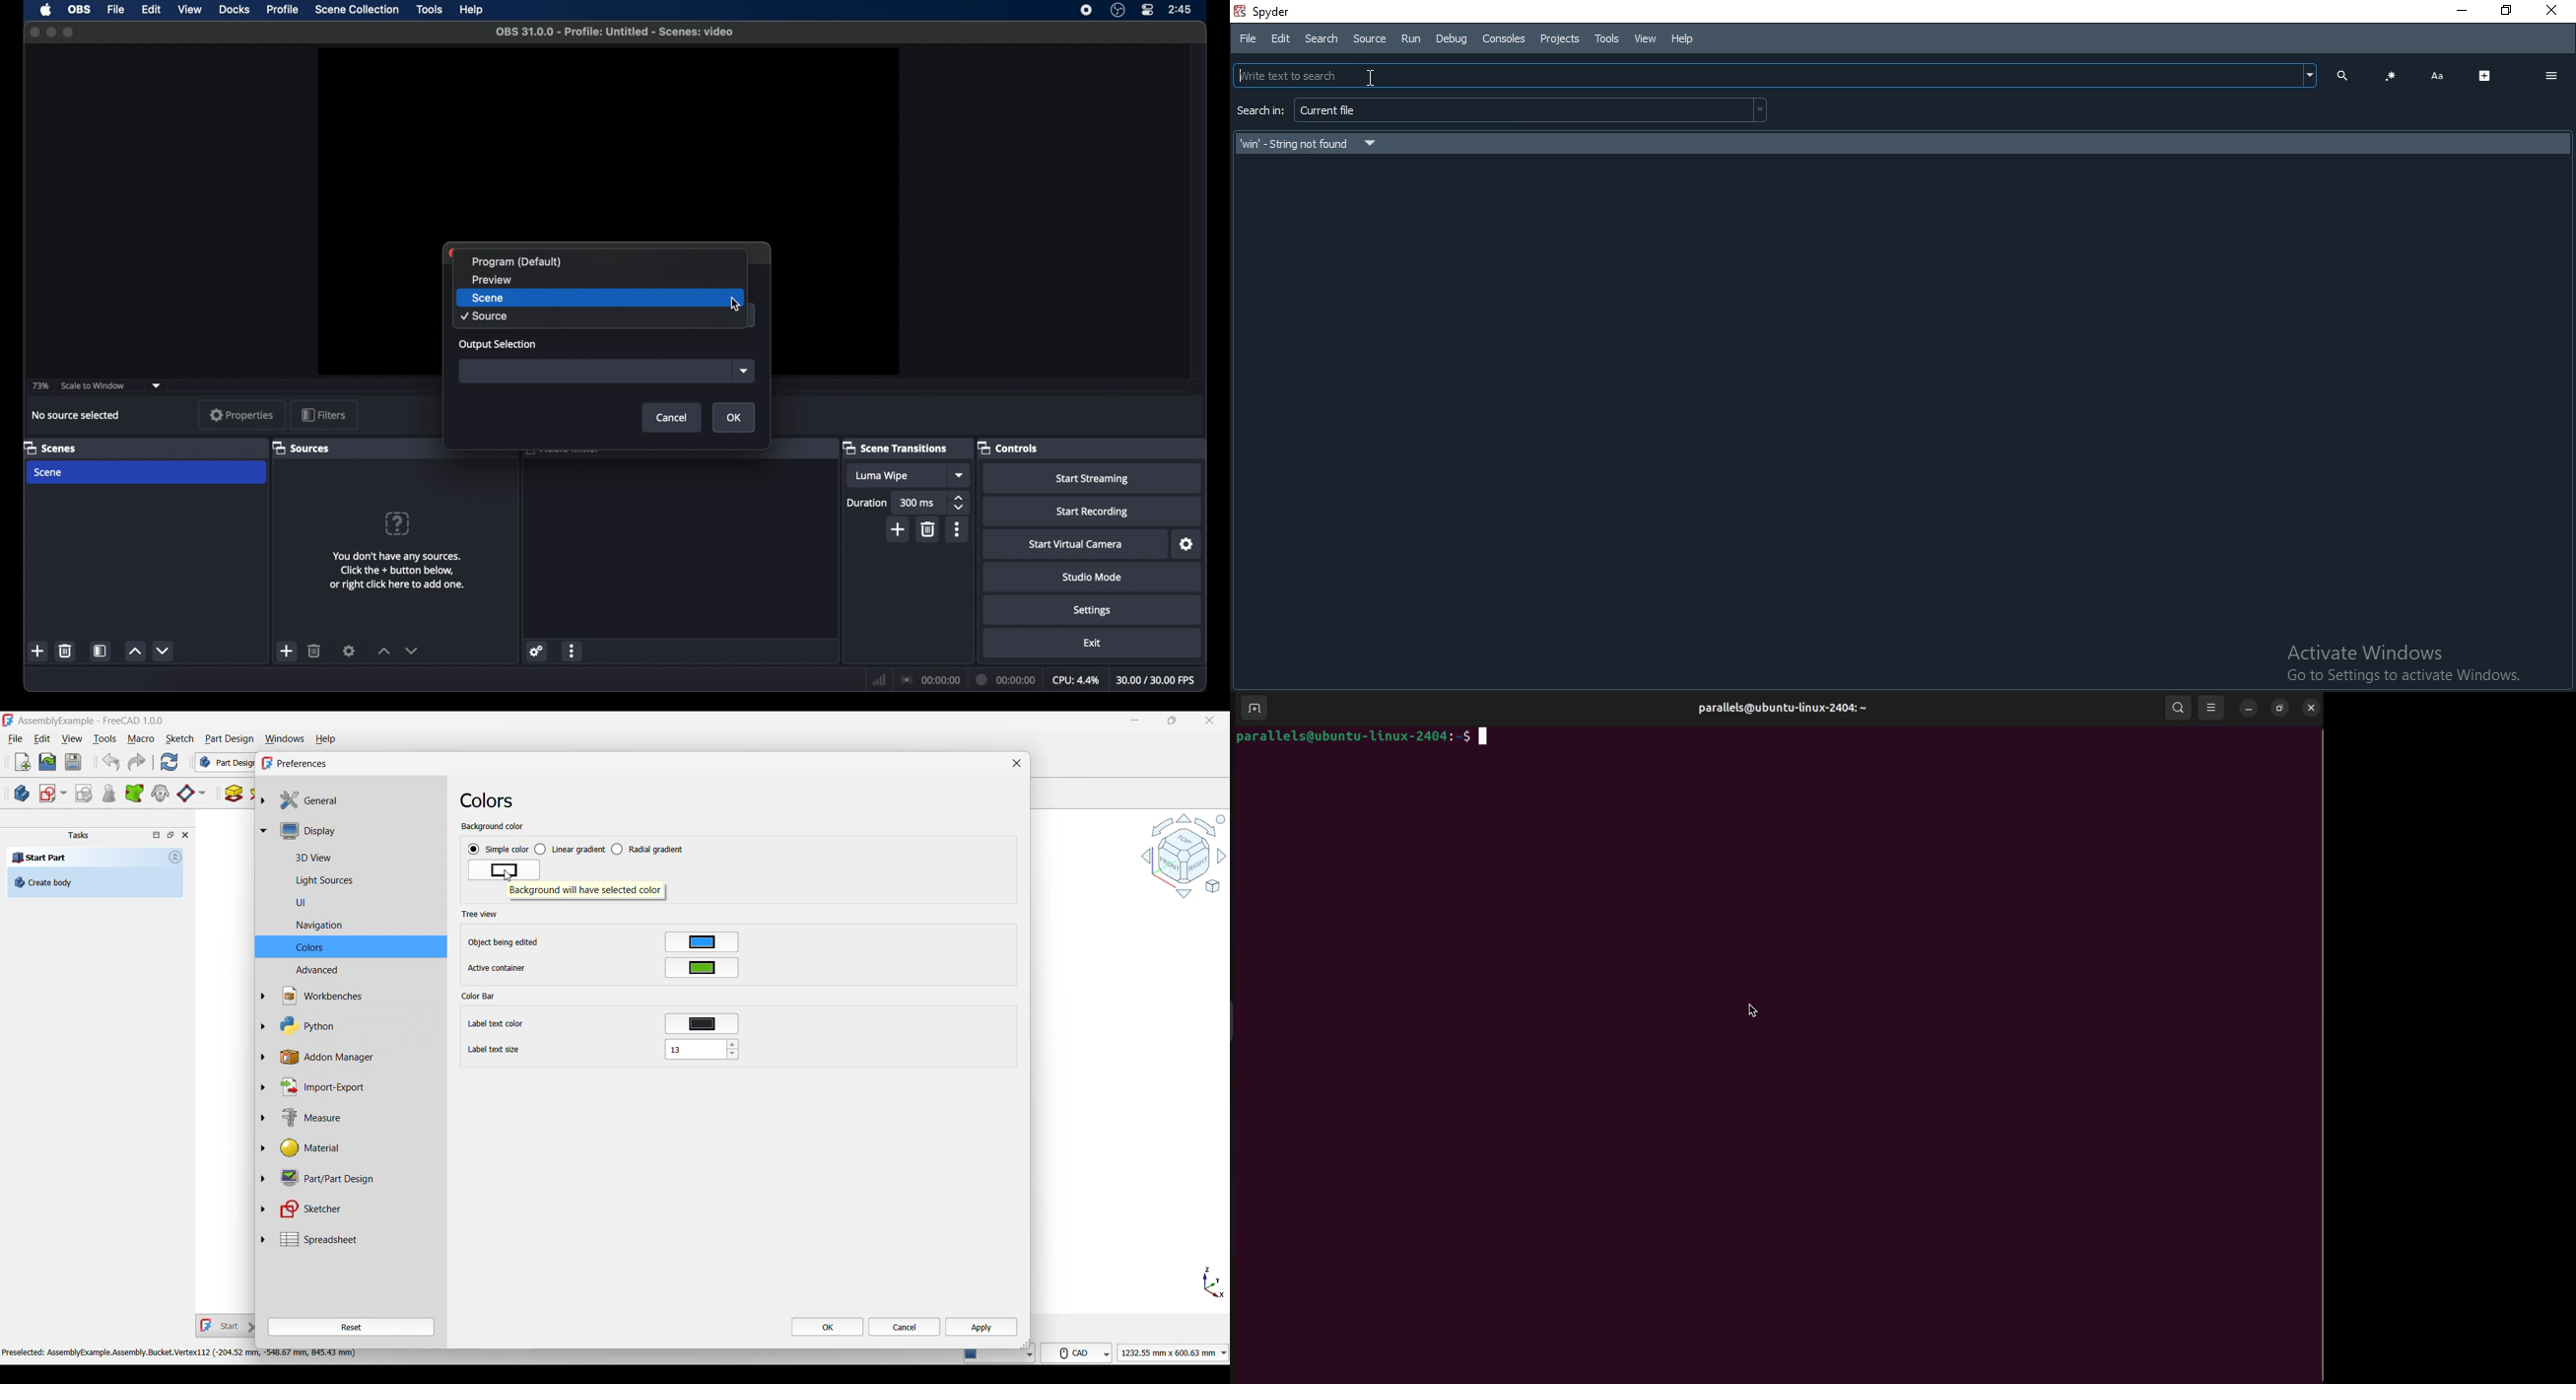 This screenshot has height=1400, width=2576. What do you see at coordinates (350, 650) in the screenshot?
I see `settings` at bounding box center [350, 650].